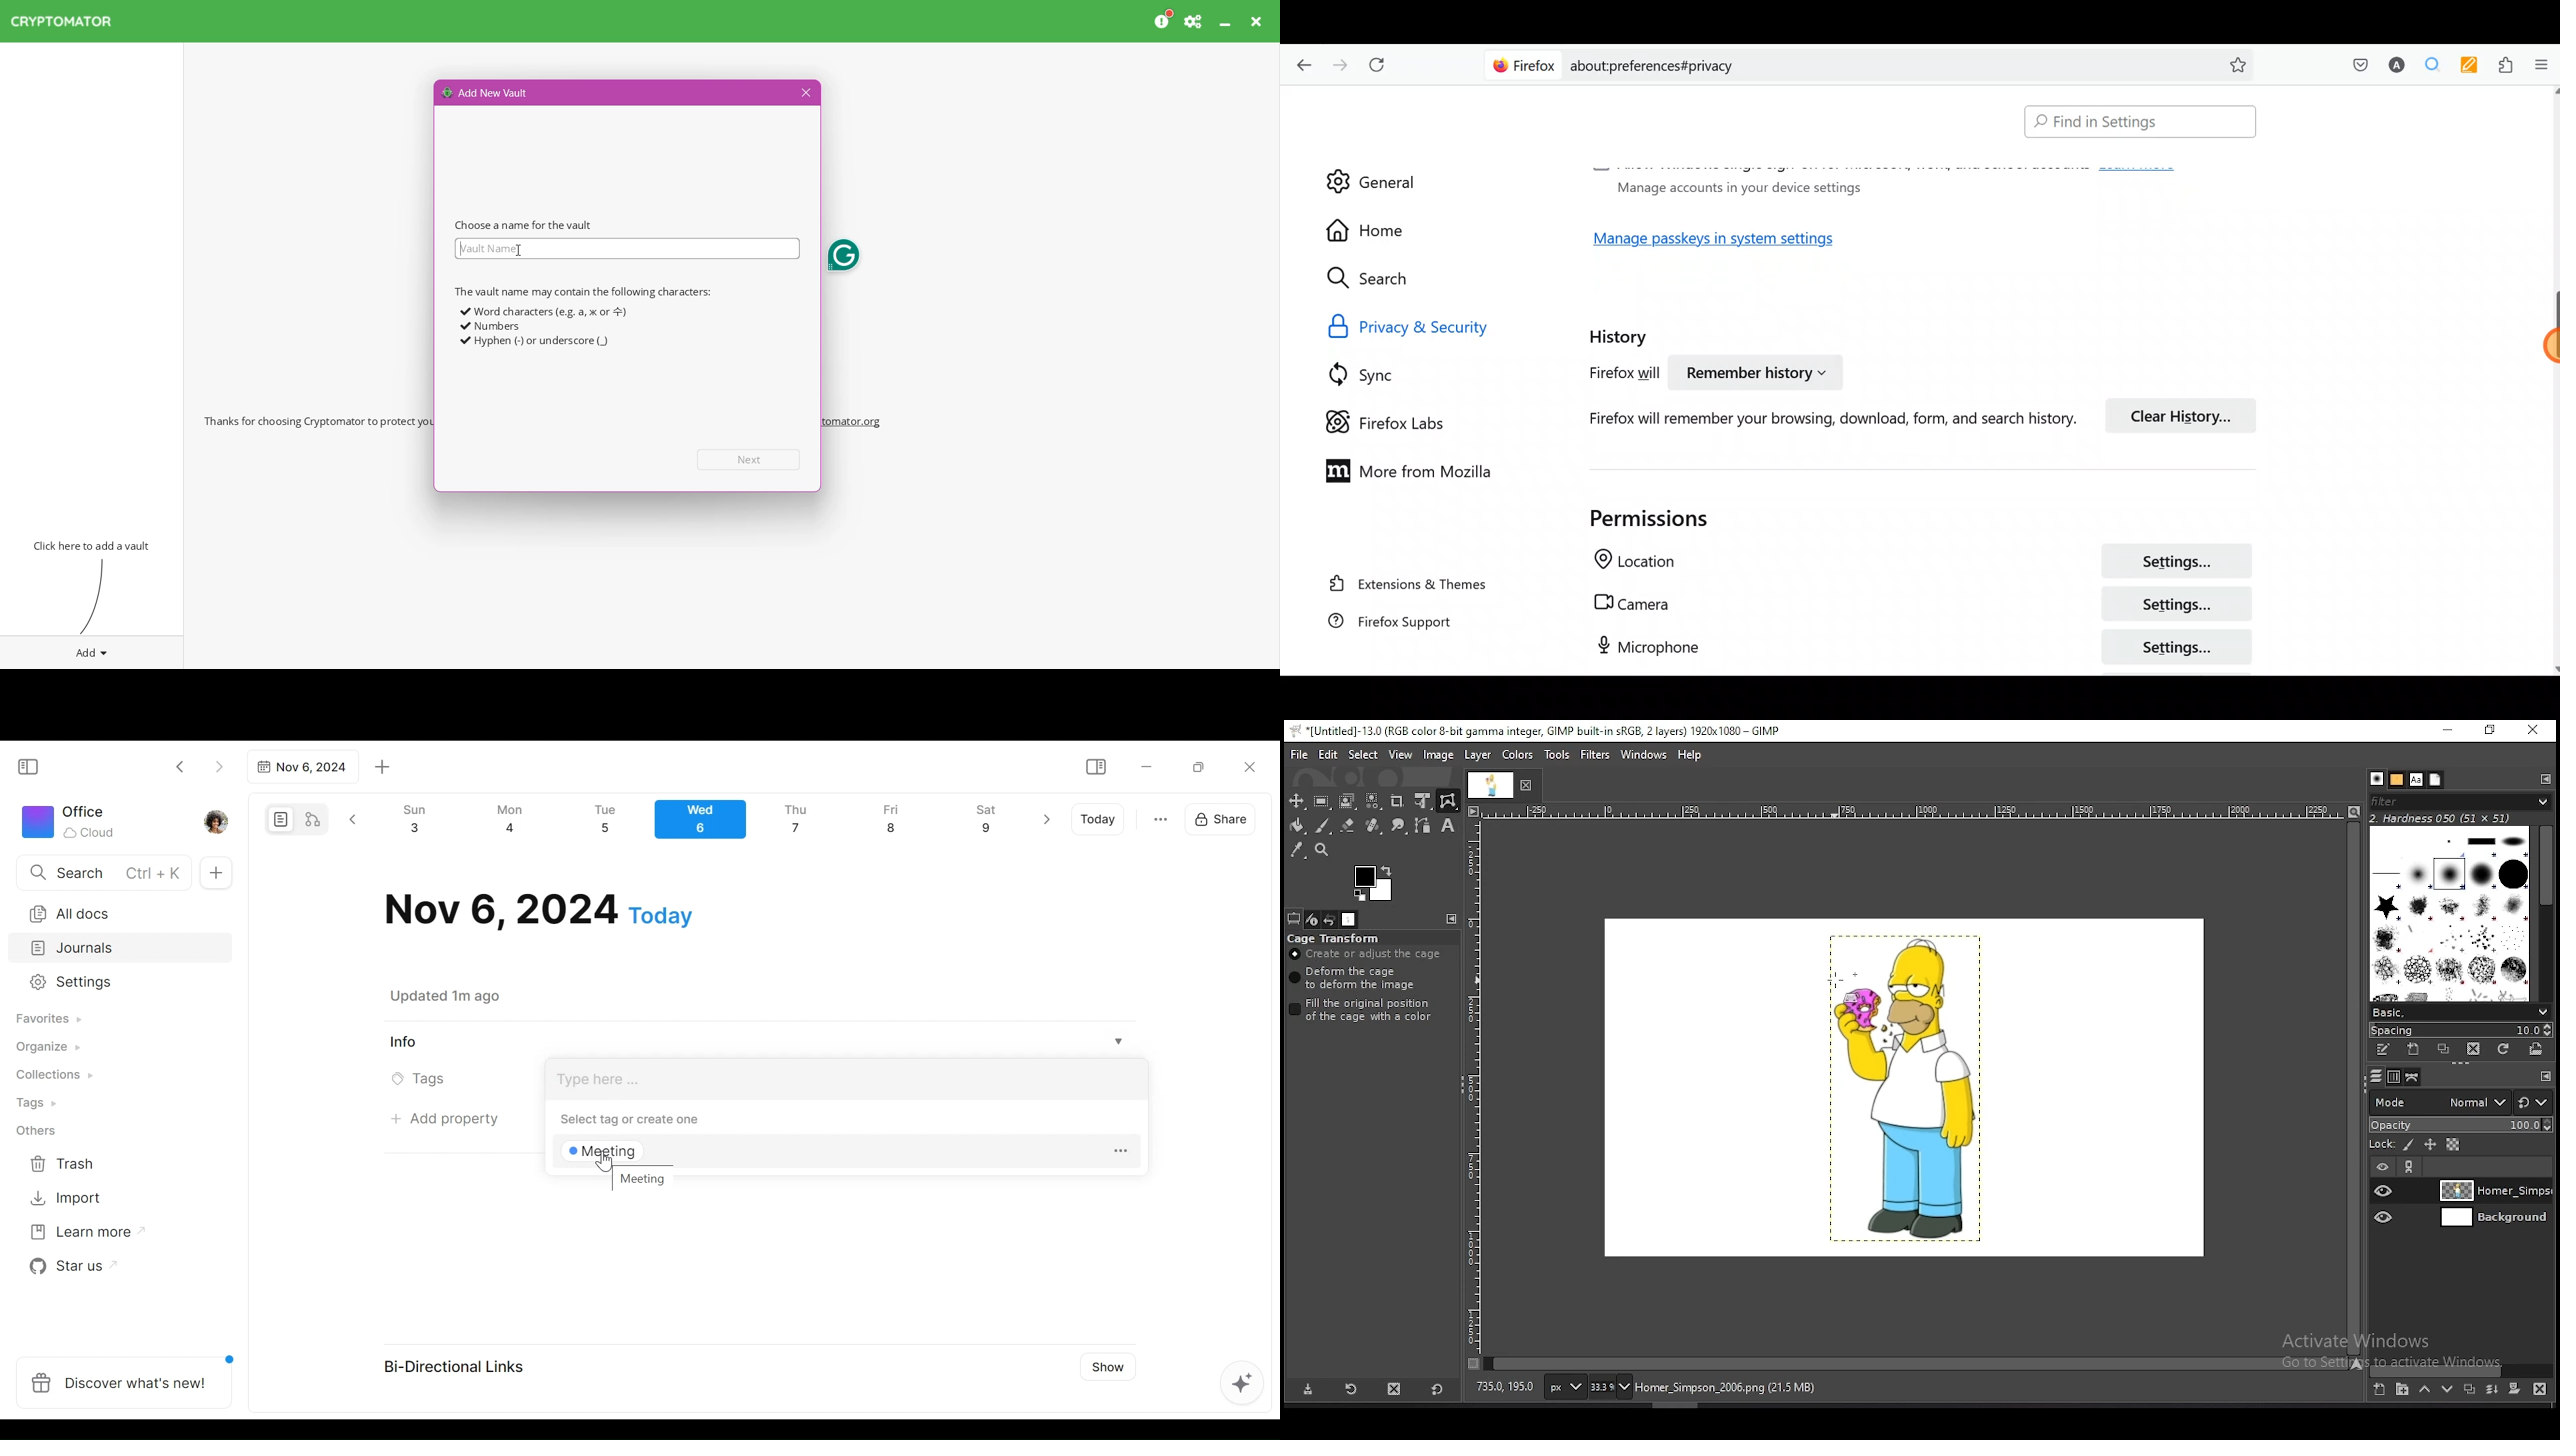  Describe the element at coordinates (1297, 825) in the screenshot. I see `paint bucket tool` at that location.